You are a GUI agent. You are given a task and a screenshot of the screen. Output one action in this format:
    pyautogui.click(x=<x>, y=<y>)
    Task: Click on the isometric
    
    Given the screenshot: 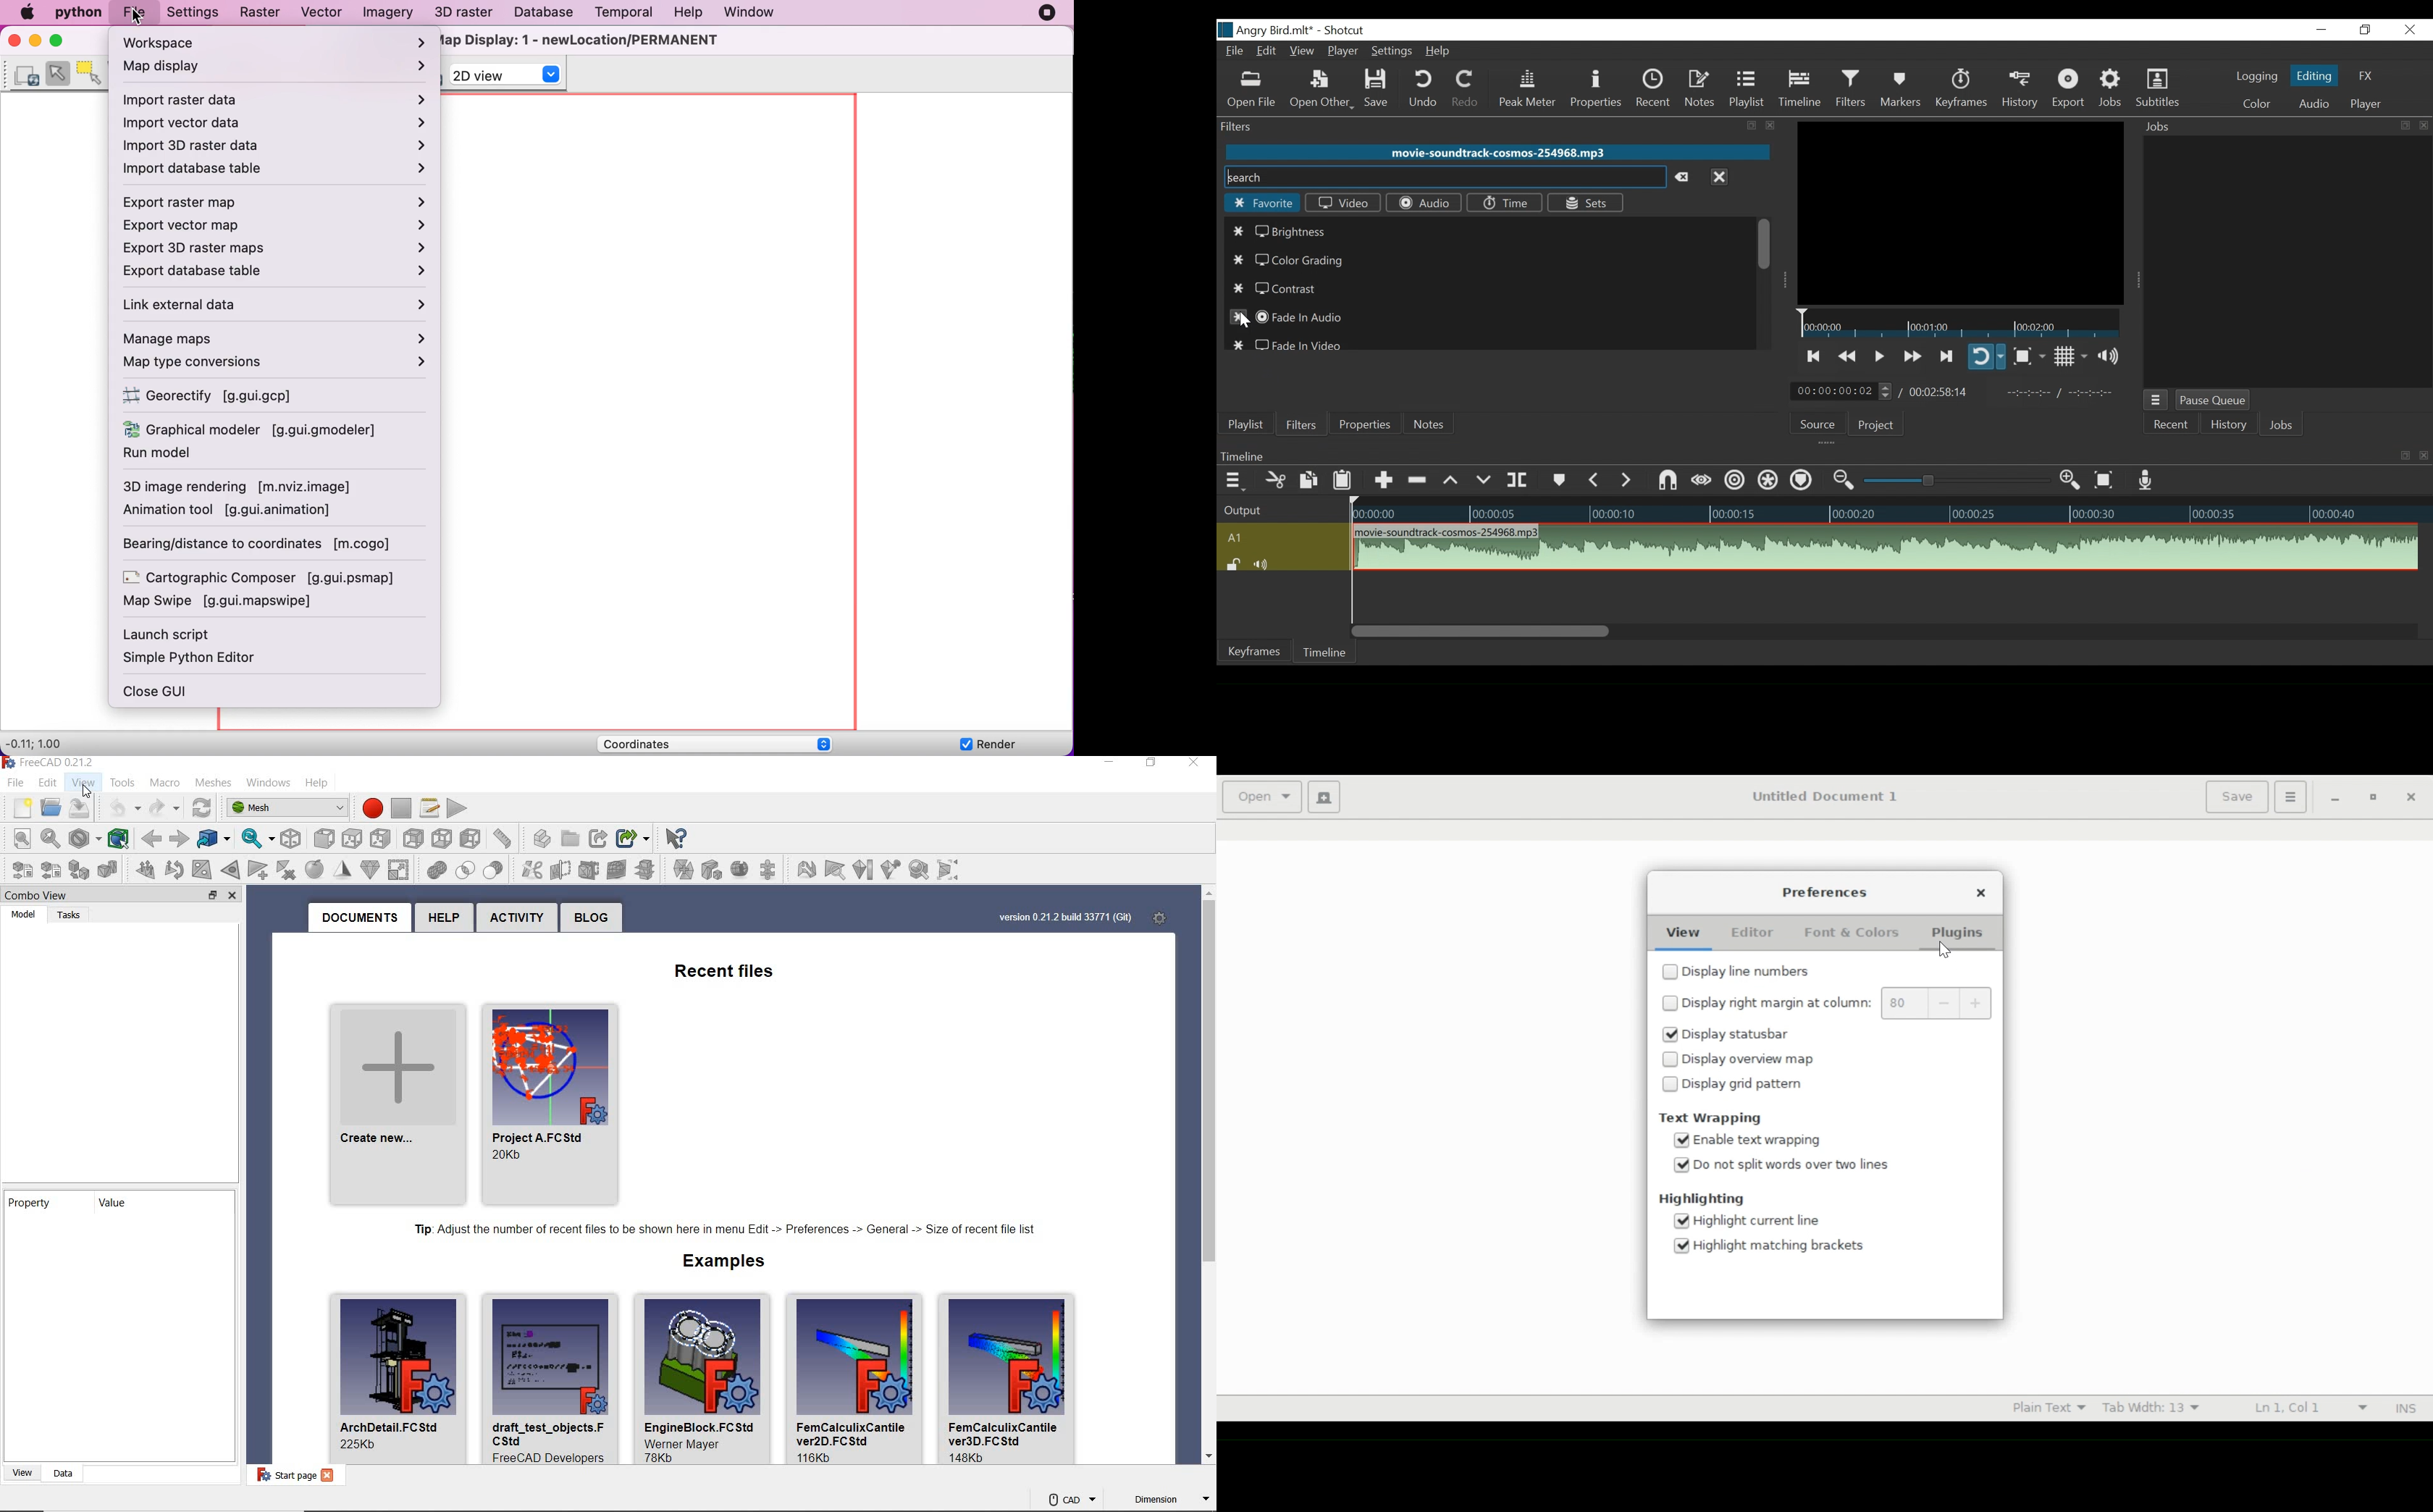 What is the action you would take?
    pyautogui.click(x=290, y=838)
    